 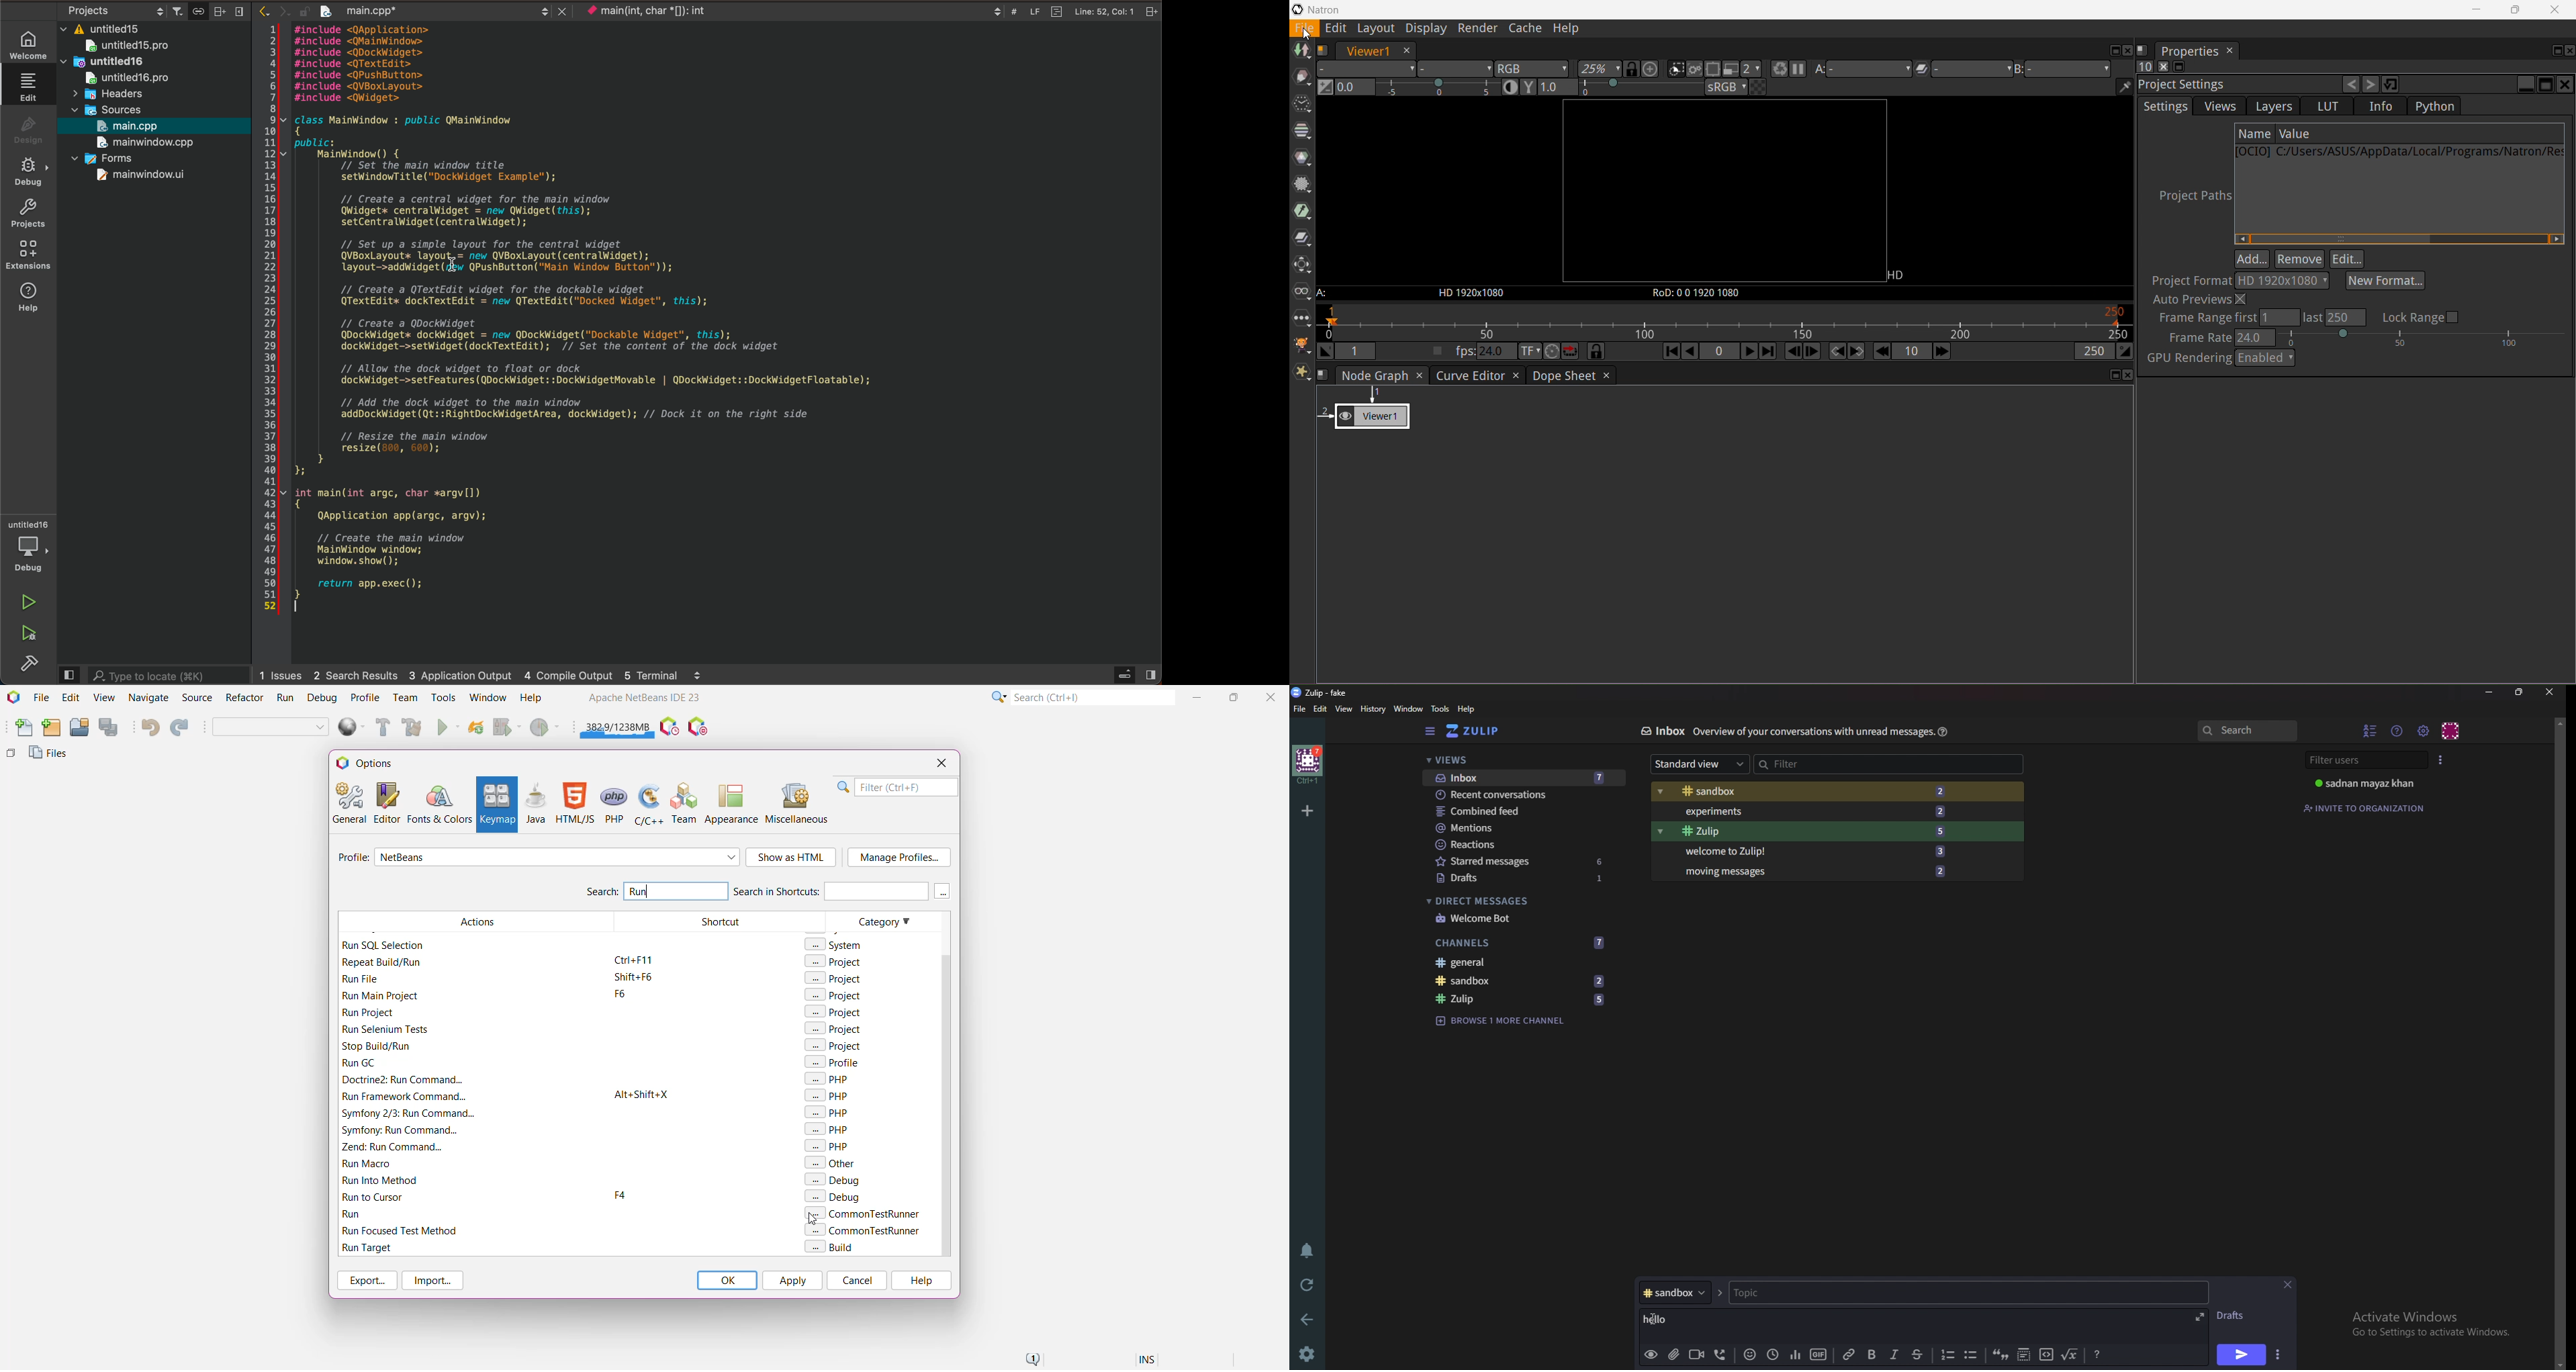 I want to click on Welcome to Zulip, so click(x=1740, y=851).